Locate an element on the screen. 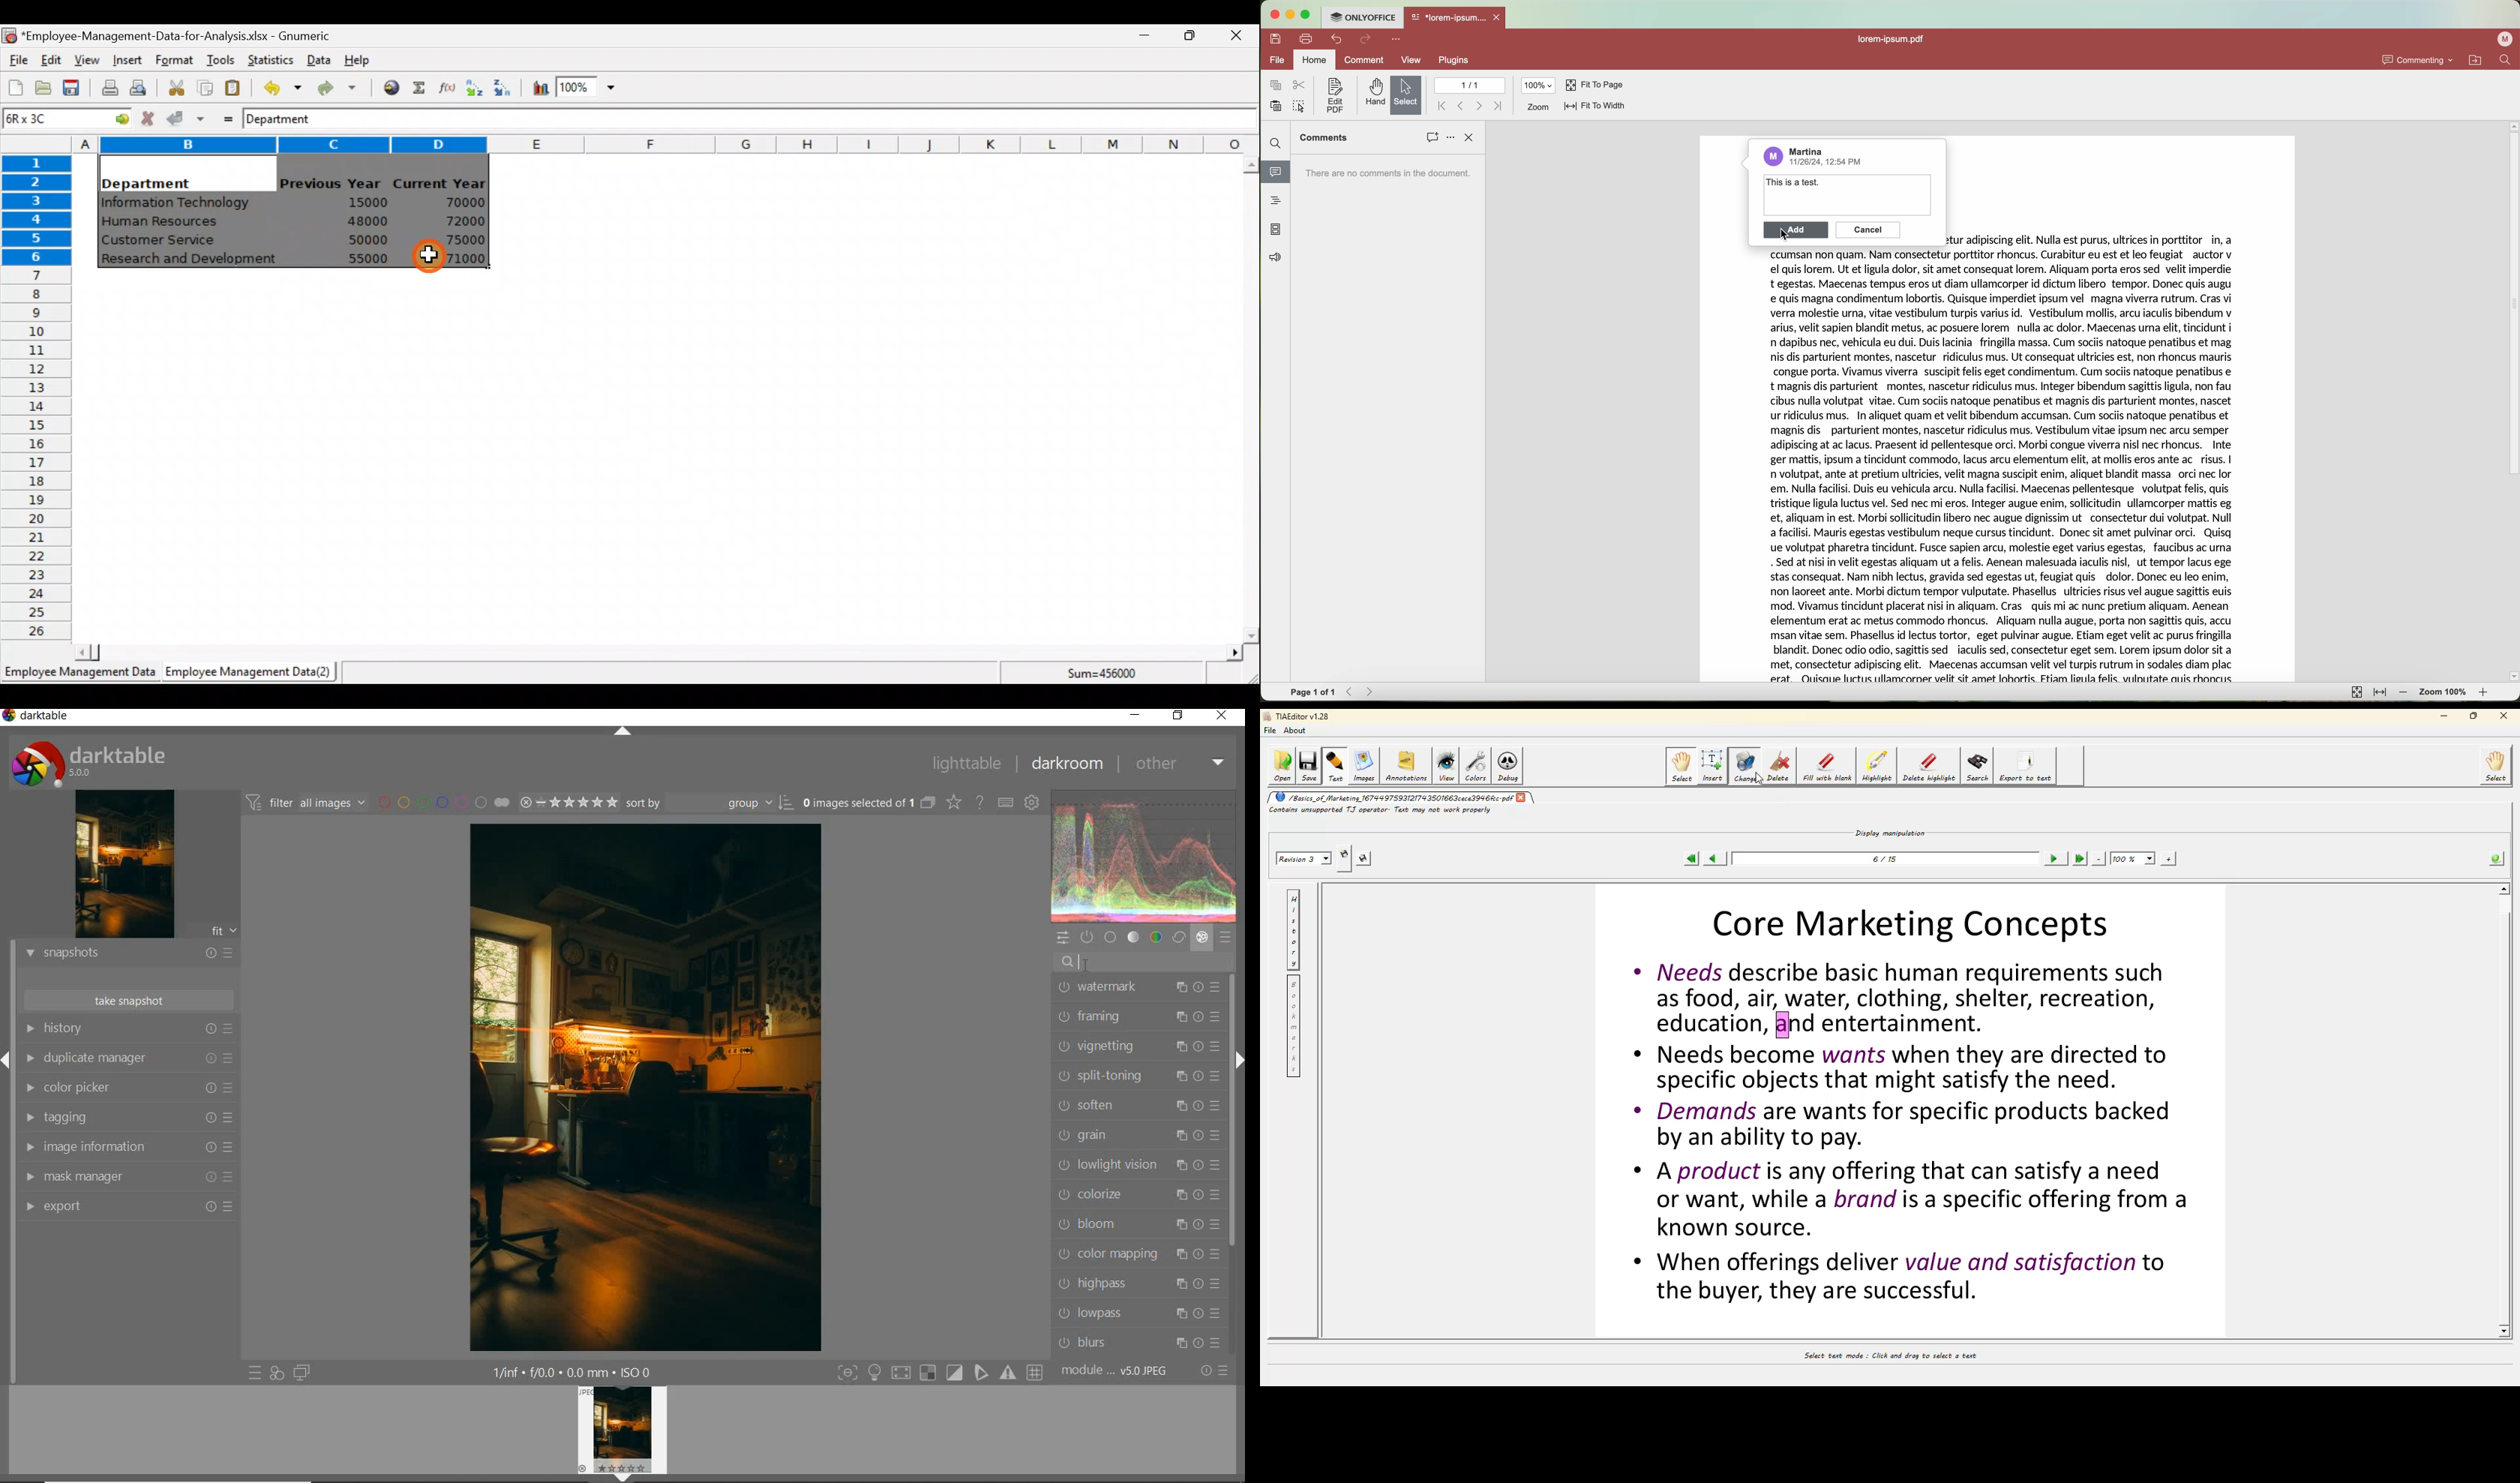 This screenshot has width=2520, height=1484. more options is located at coordinates (1396, 40).